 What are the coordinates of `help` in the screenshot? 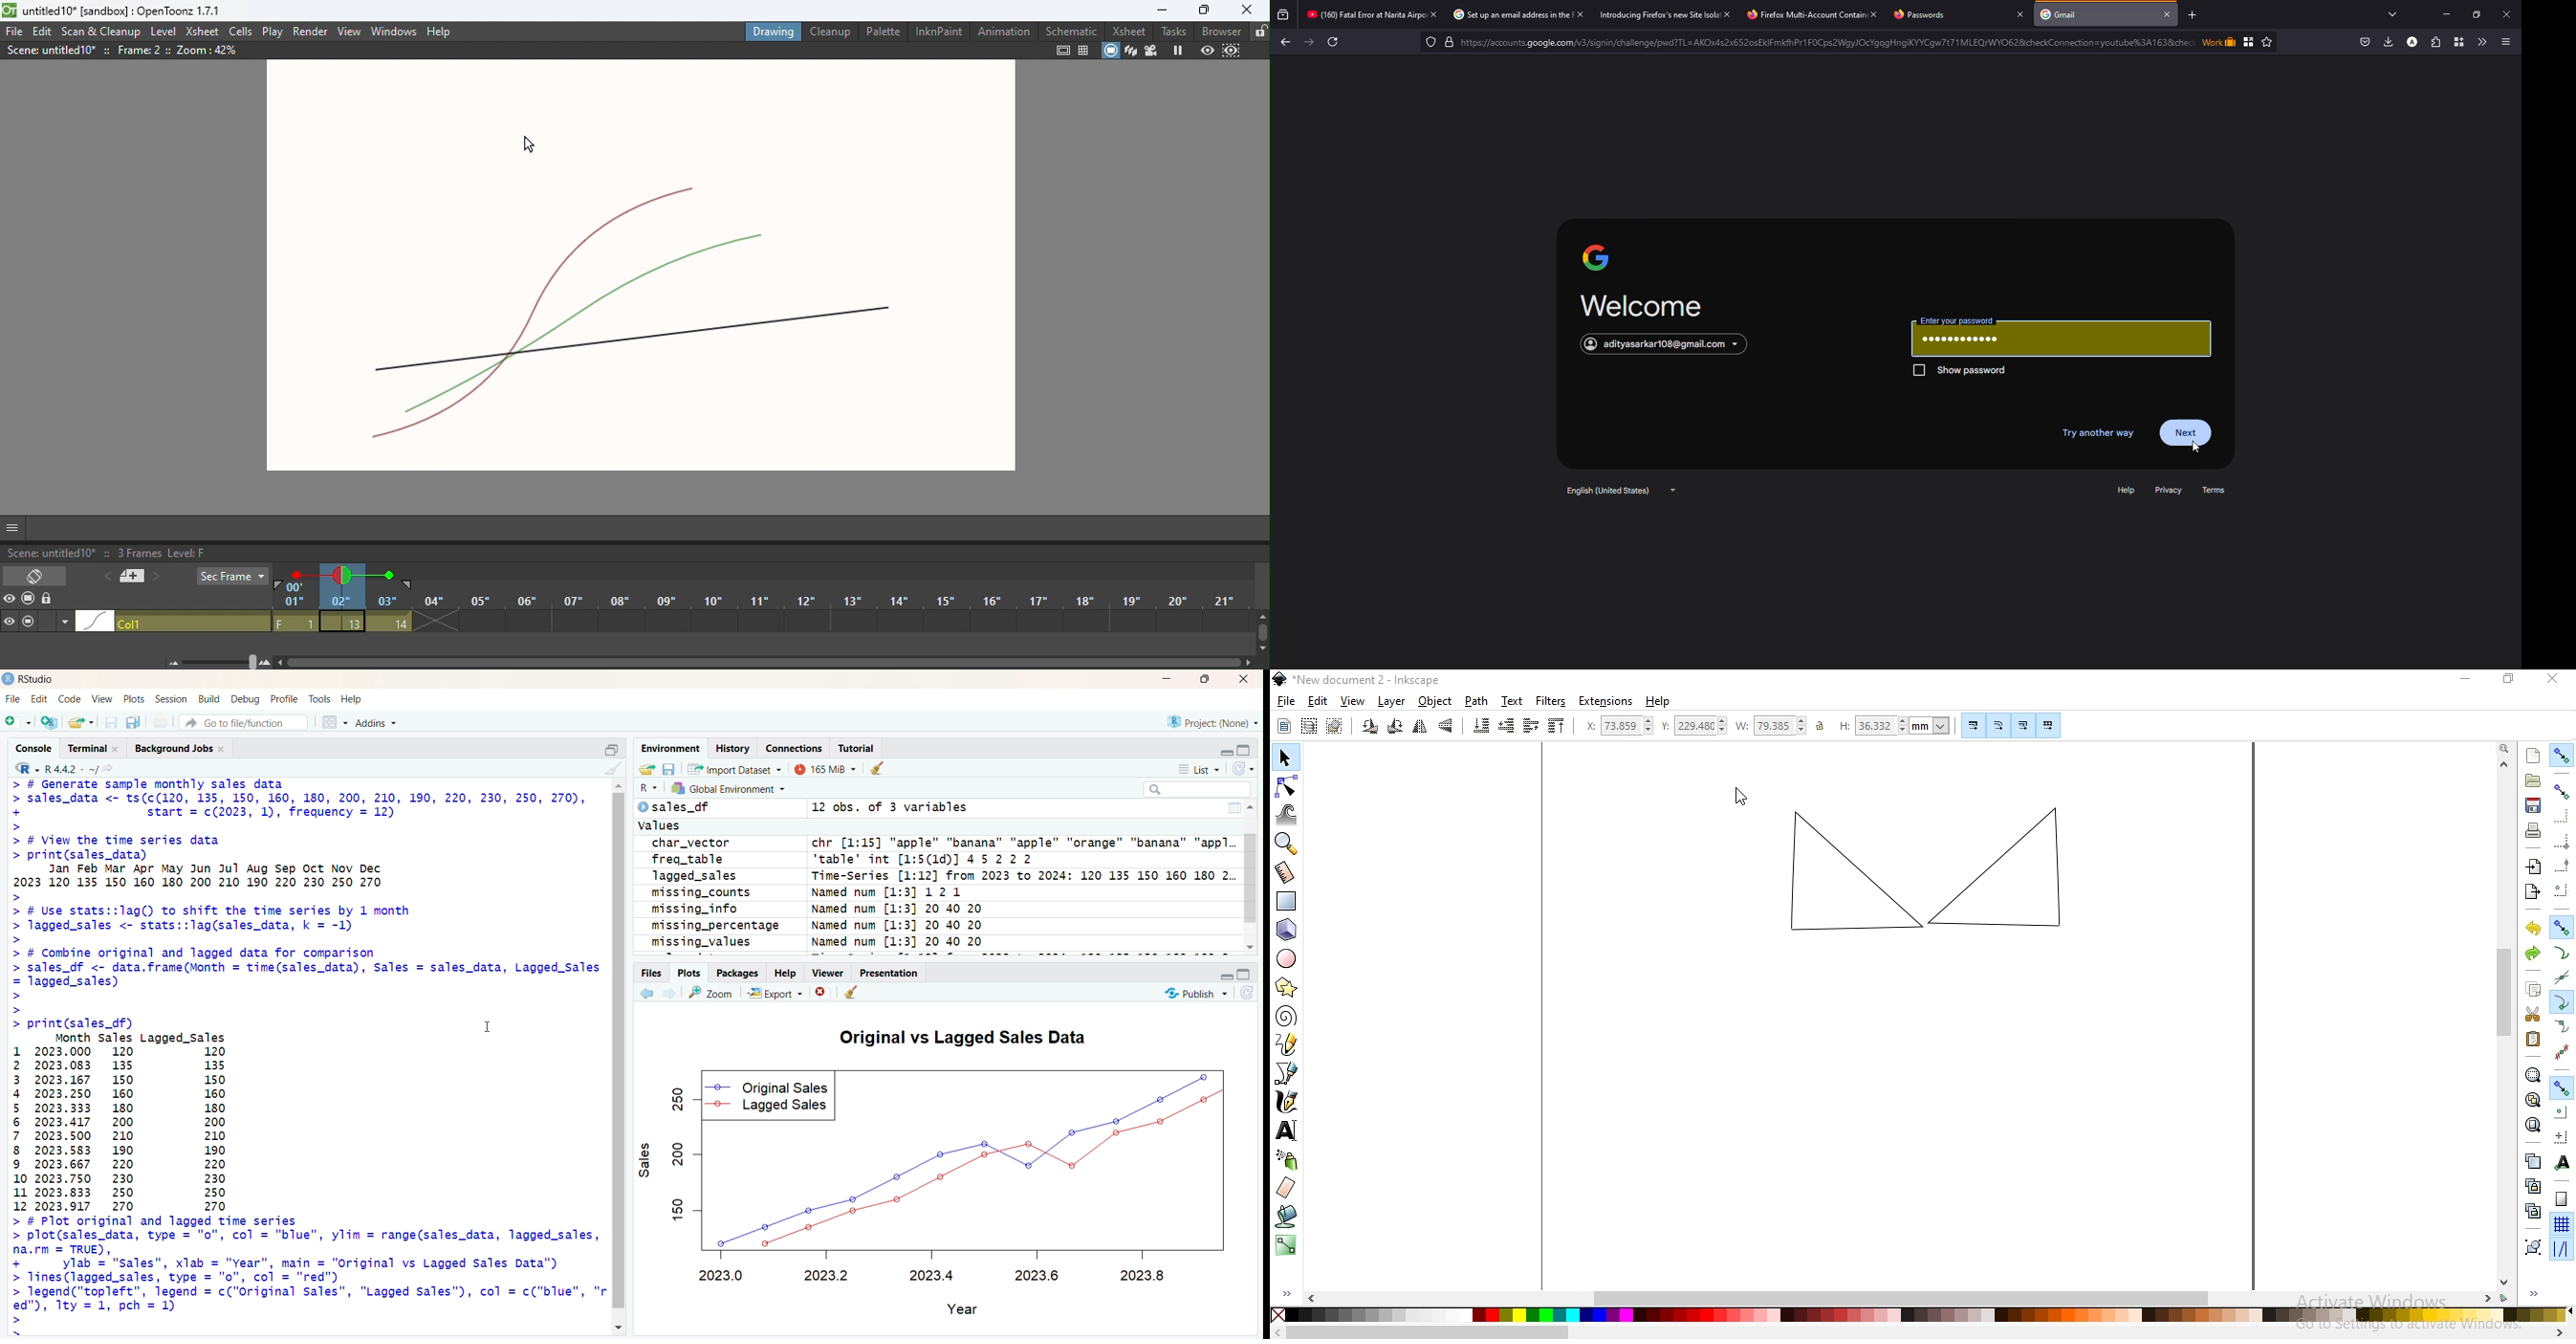 It's located at (2126, 493).